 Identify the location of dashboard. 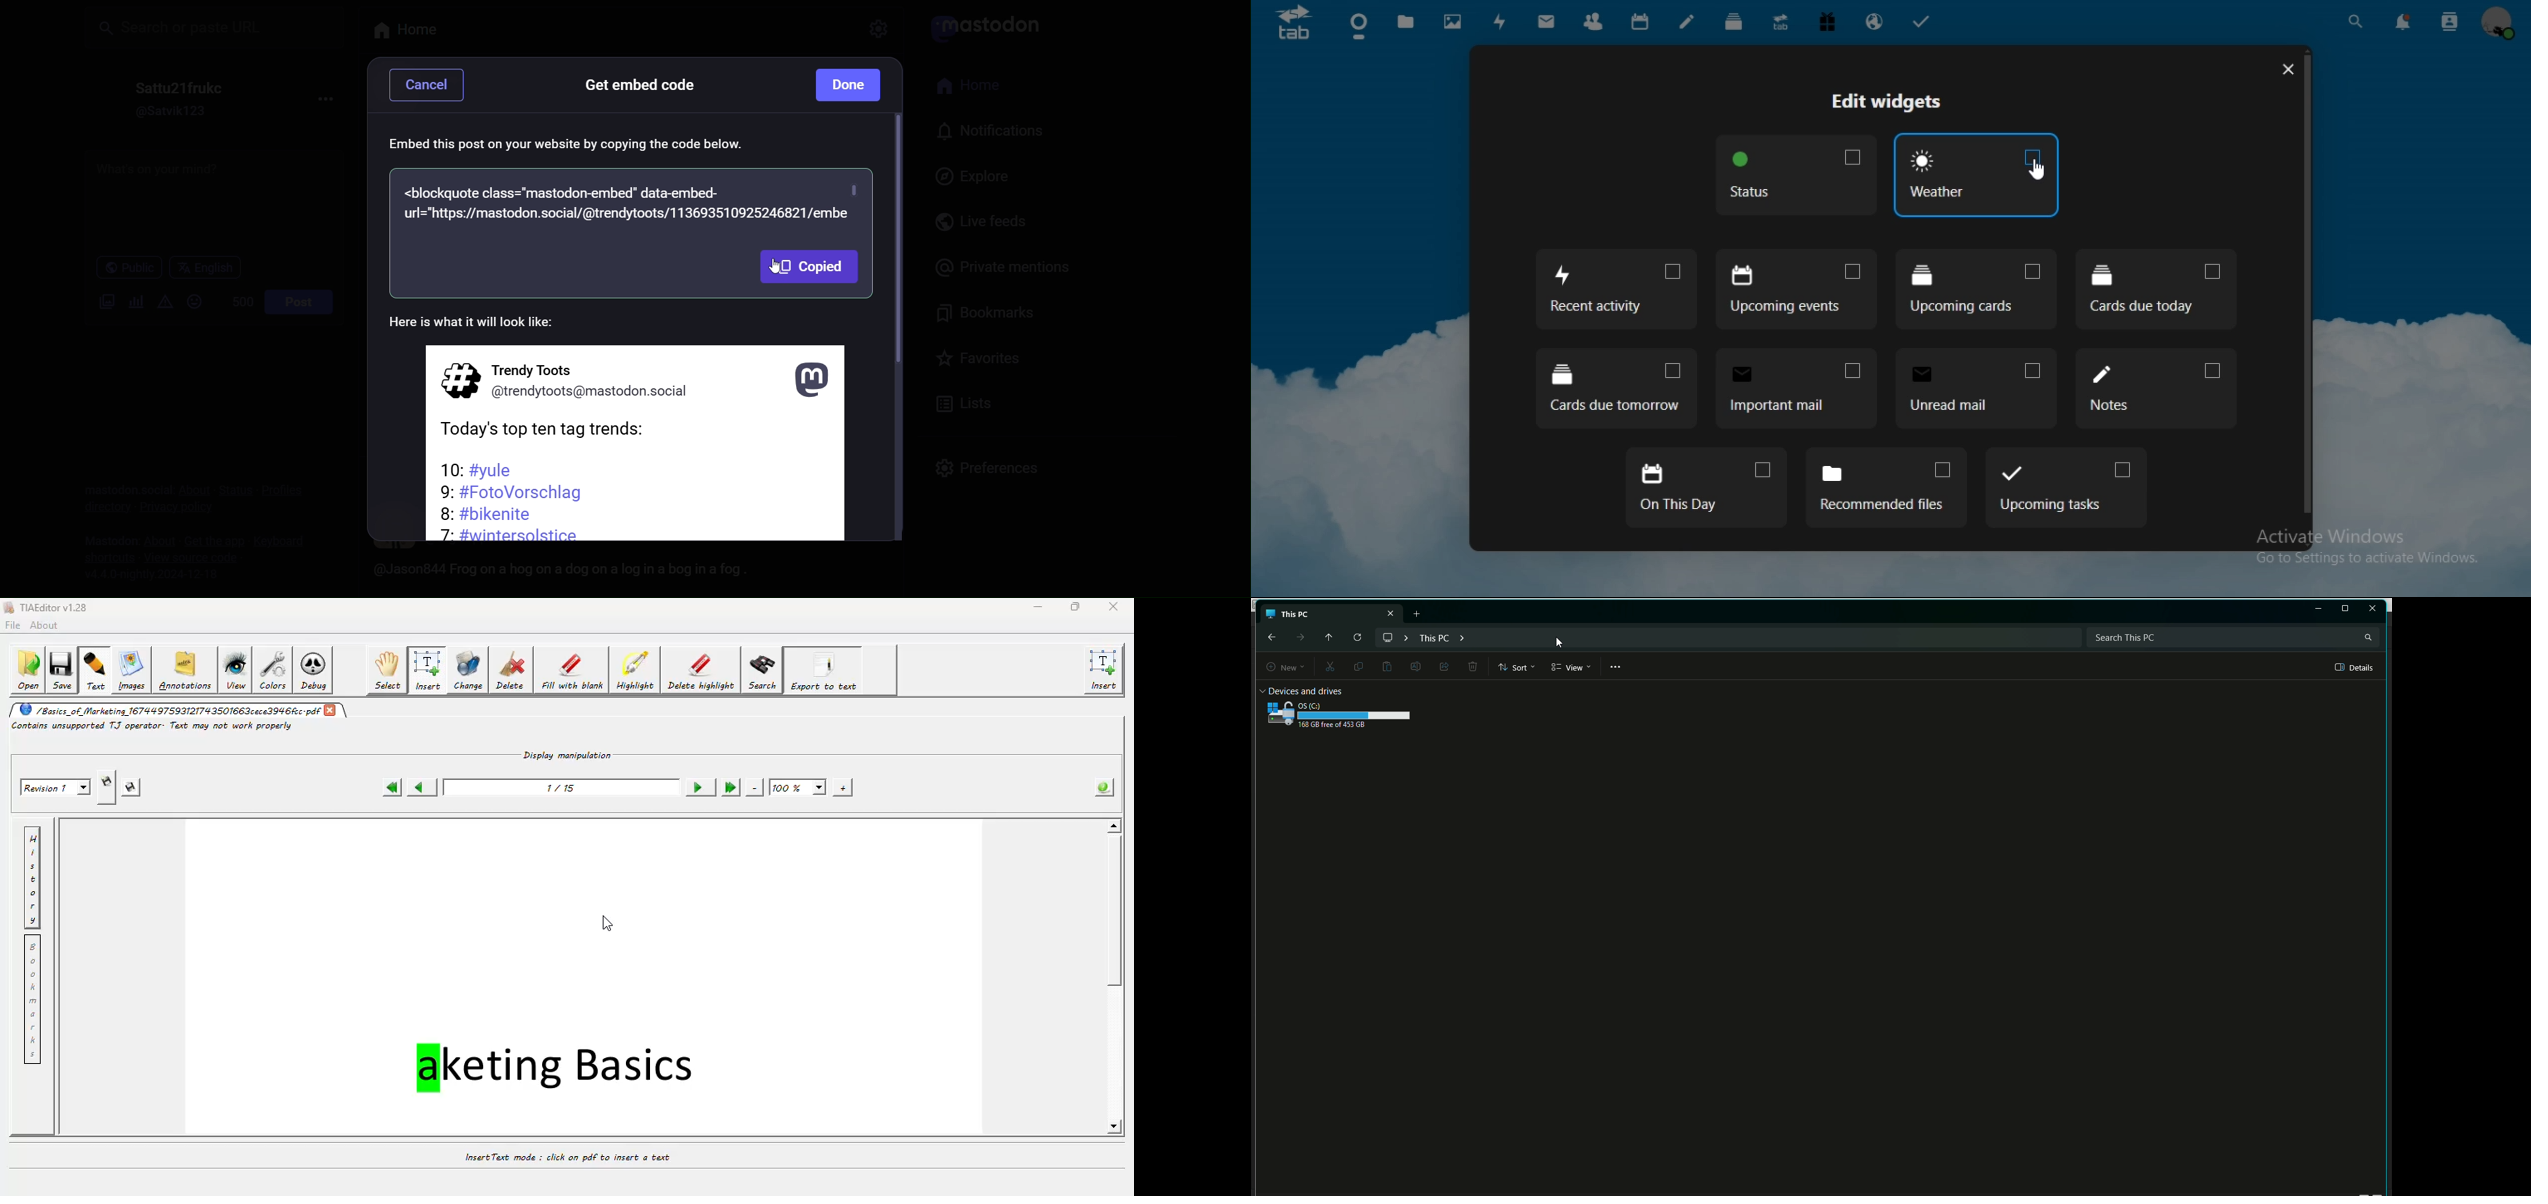
(1361, 27).